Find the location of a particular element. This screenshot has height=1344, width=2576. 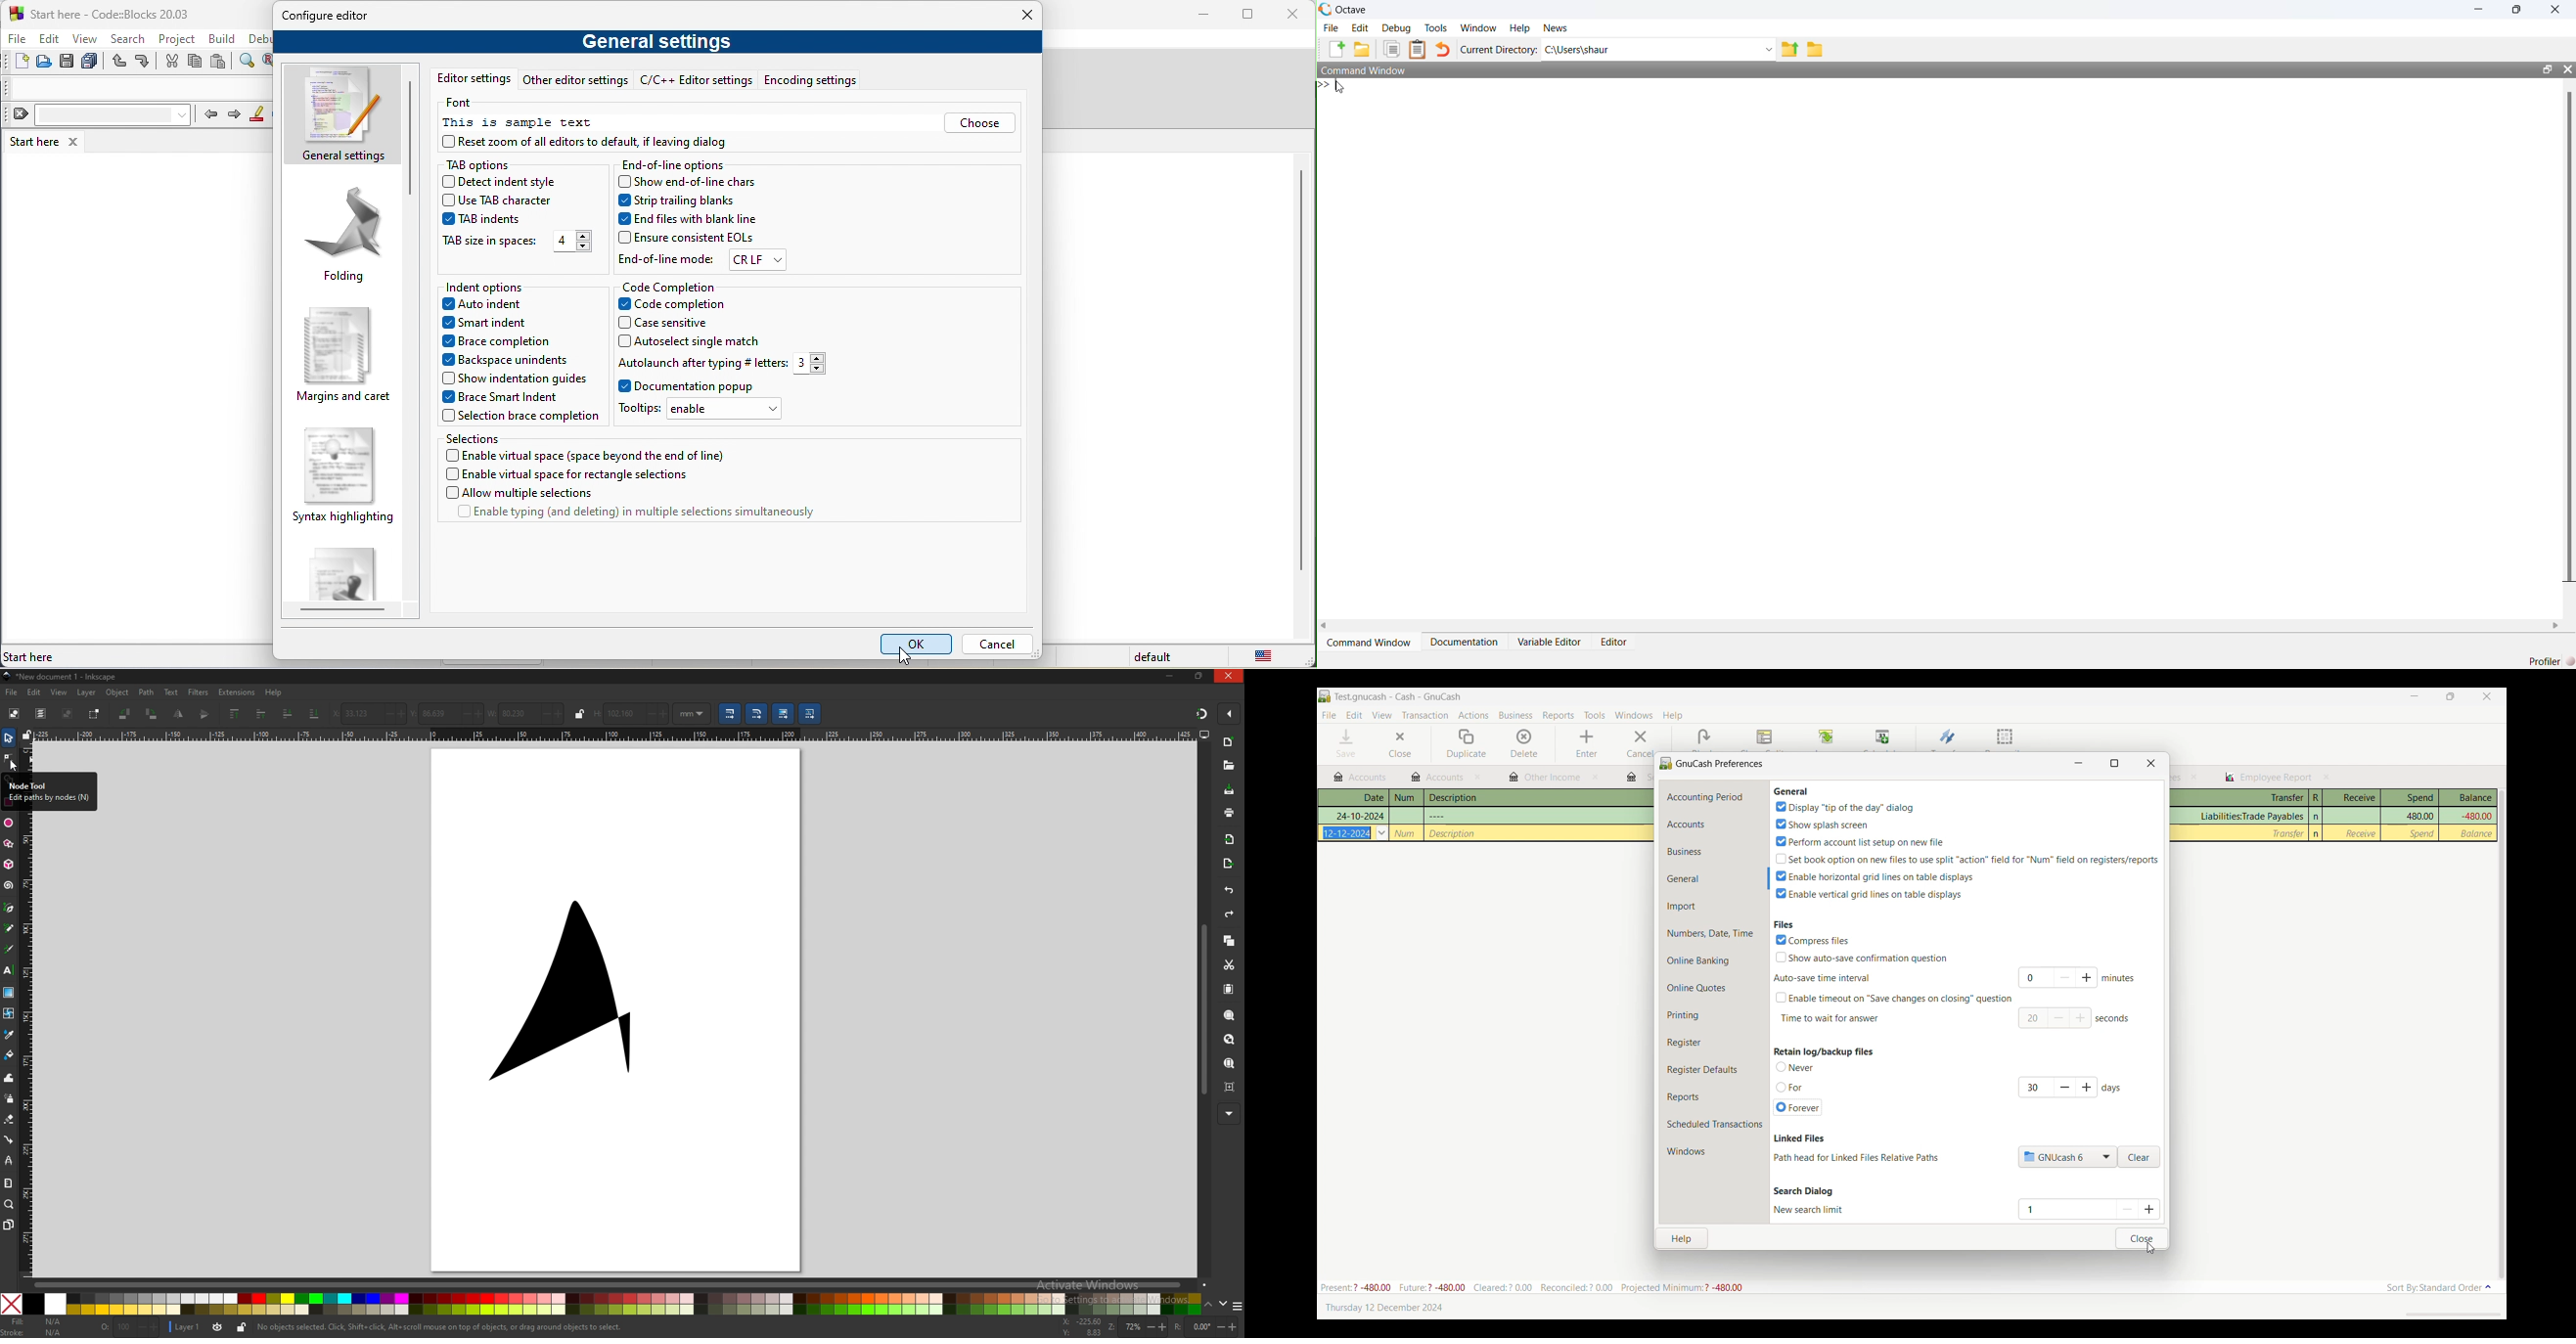

pages is located at coordinates (8, 1225).